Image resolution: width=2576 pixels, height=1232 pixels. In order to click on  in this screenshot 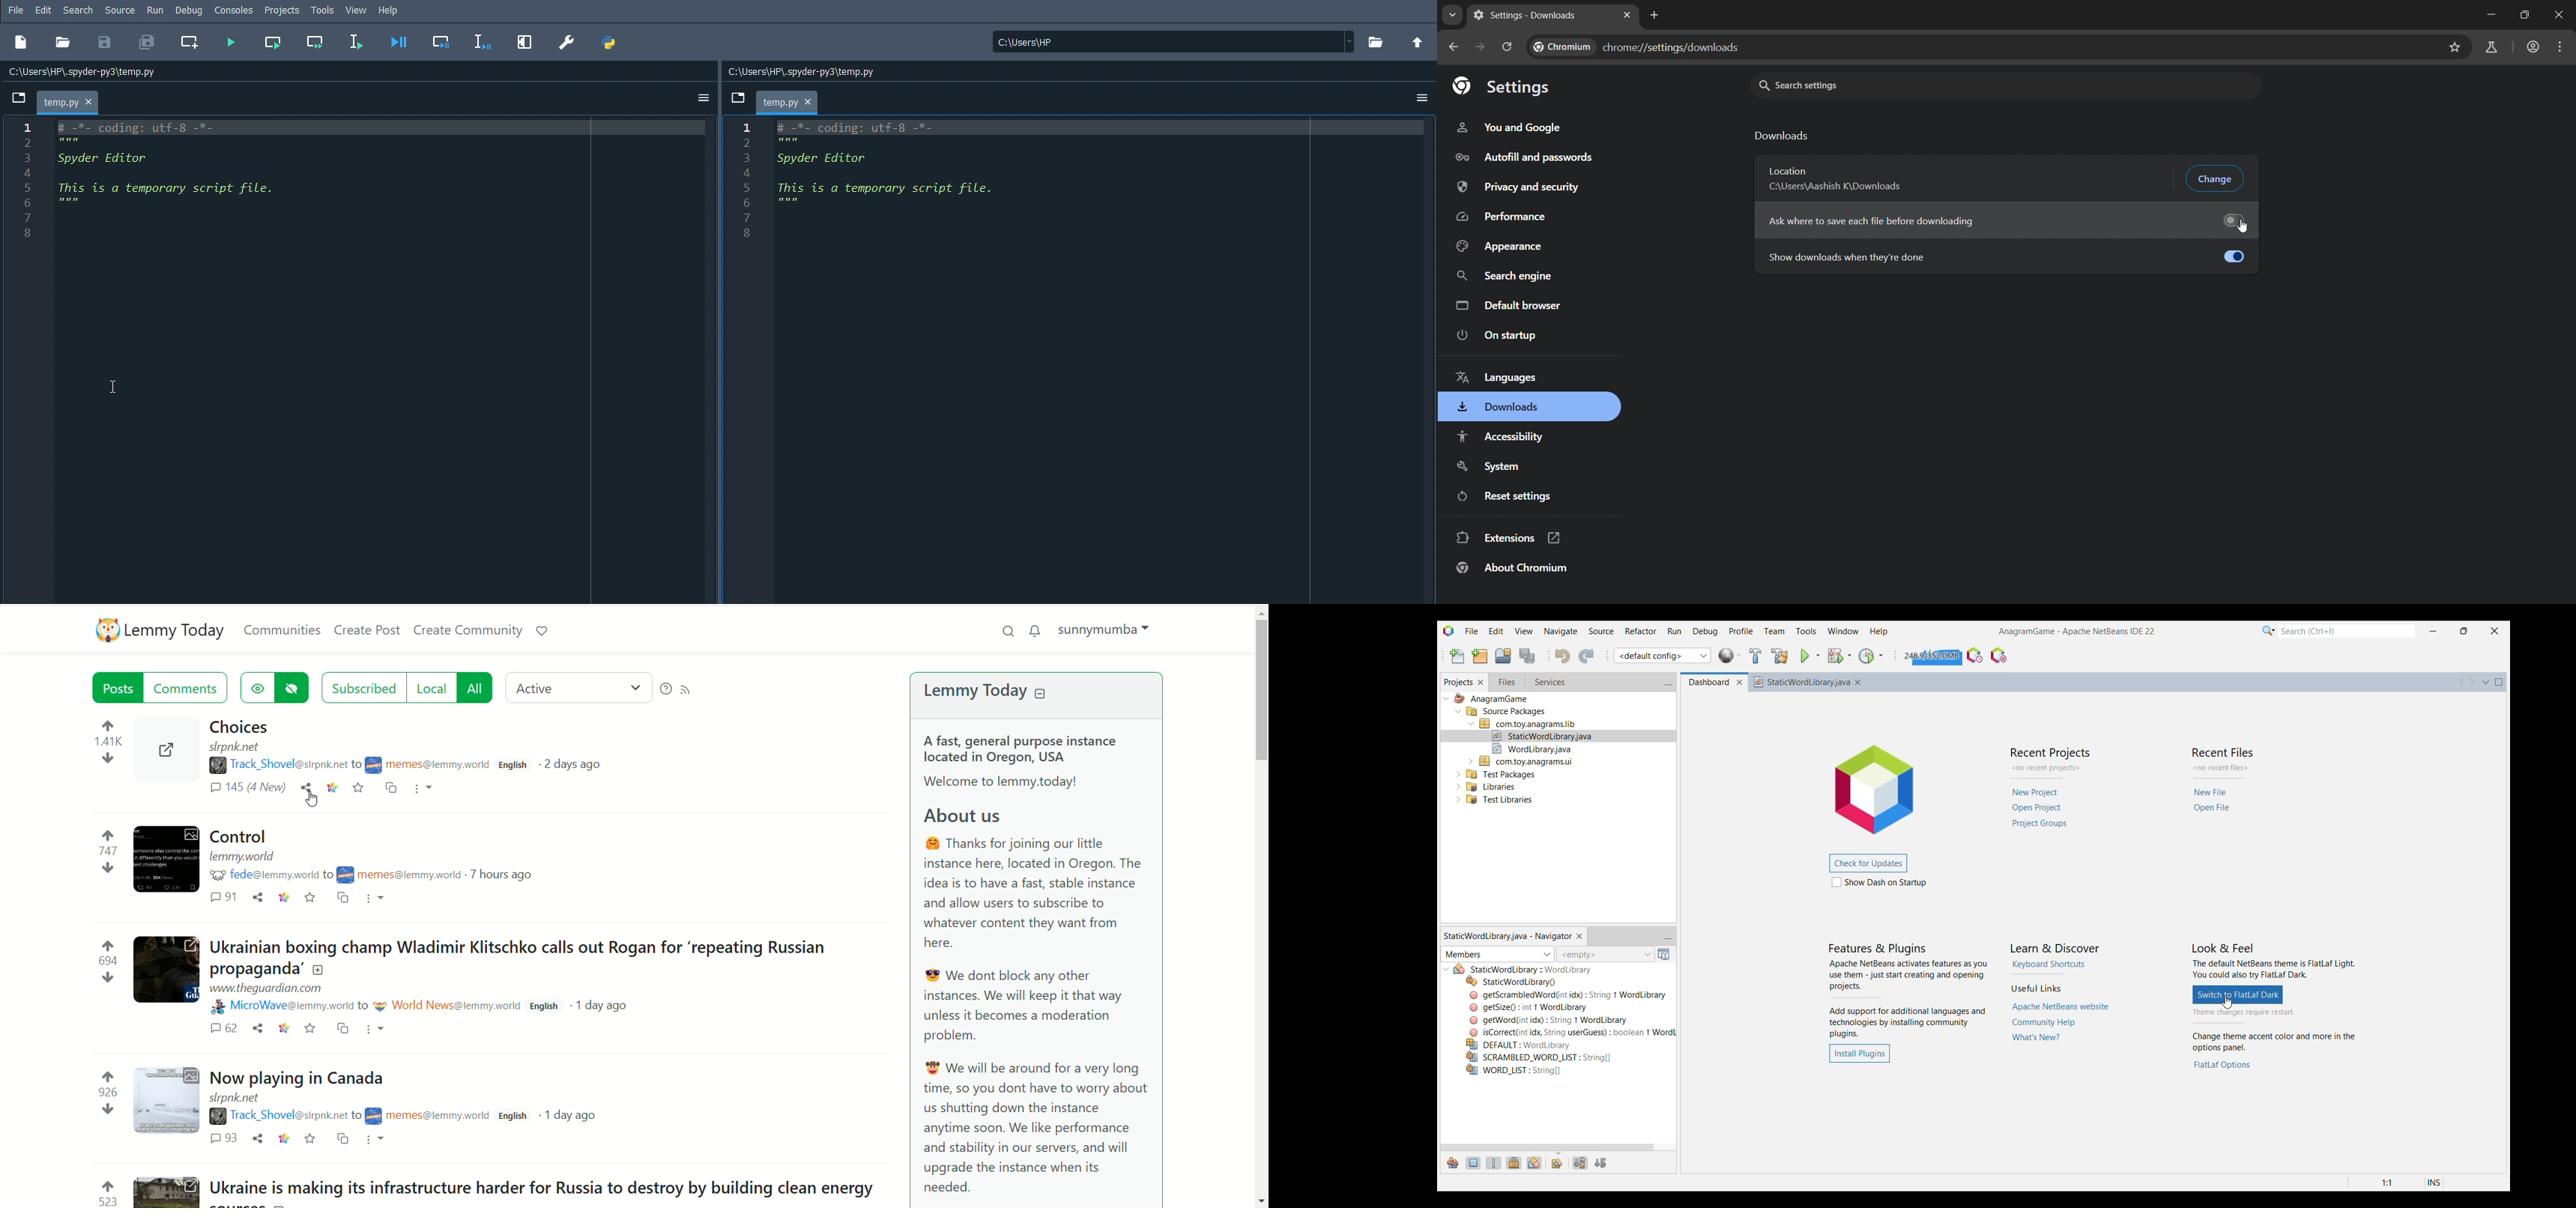, I will do `click(1502, 773)`.